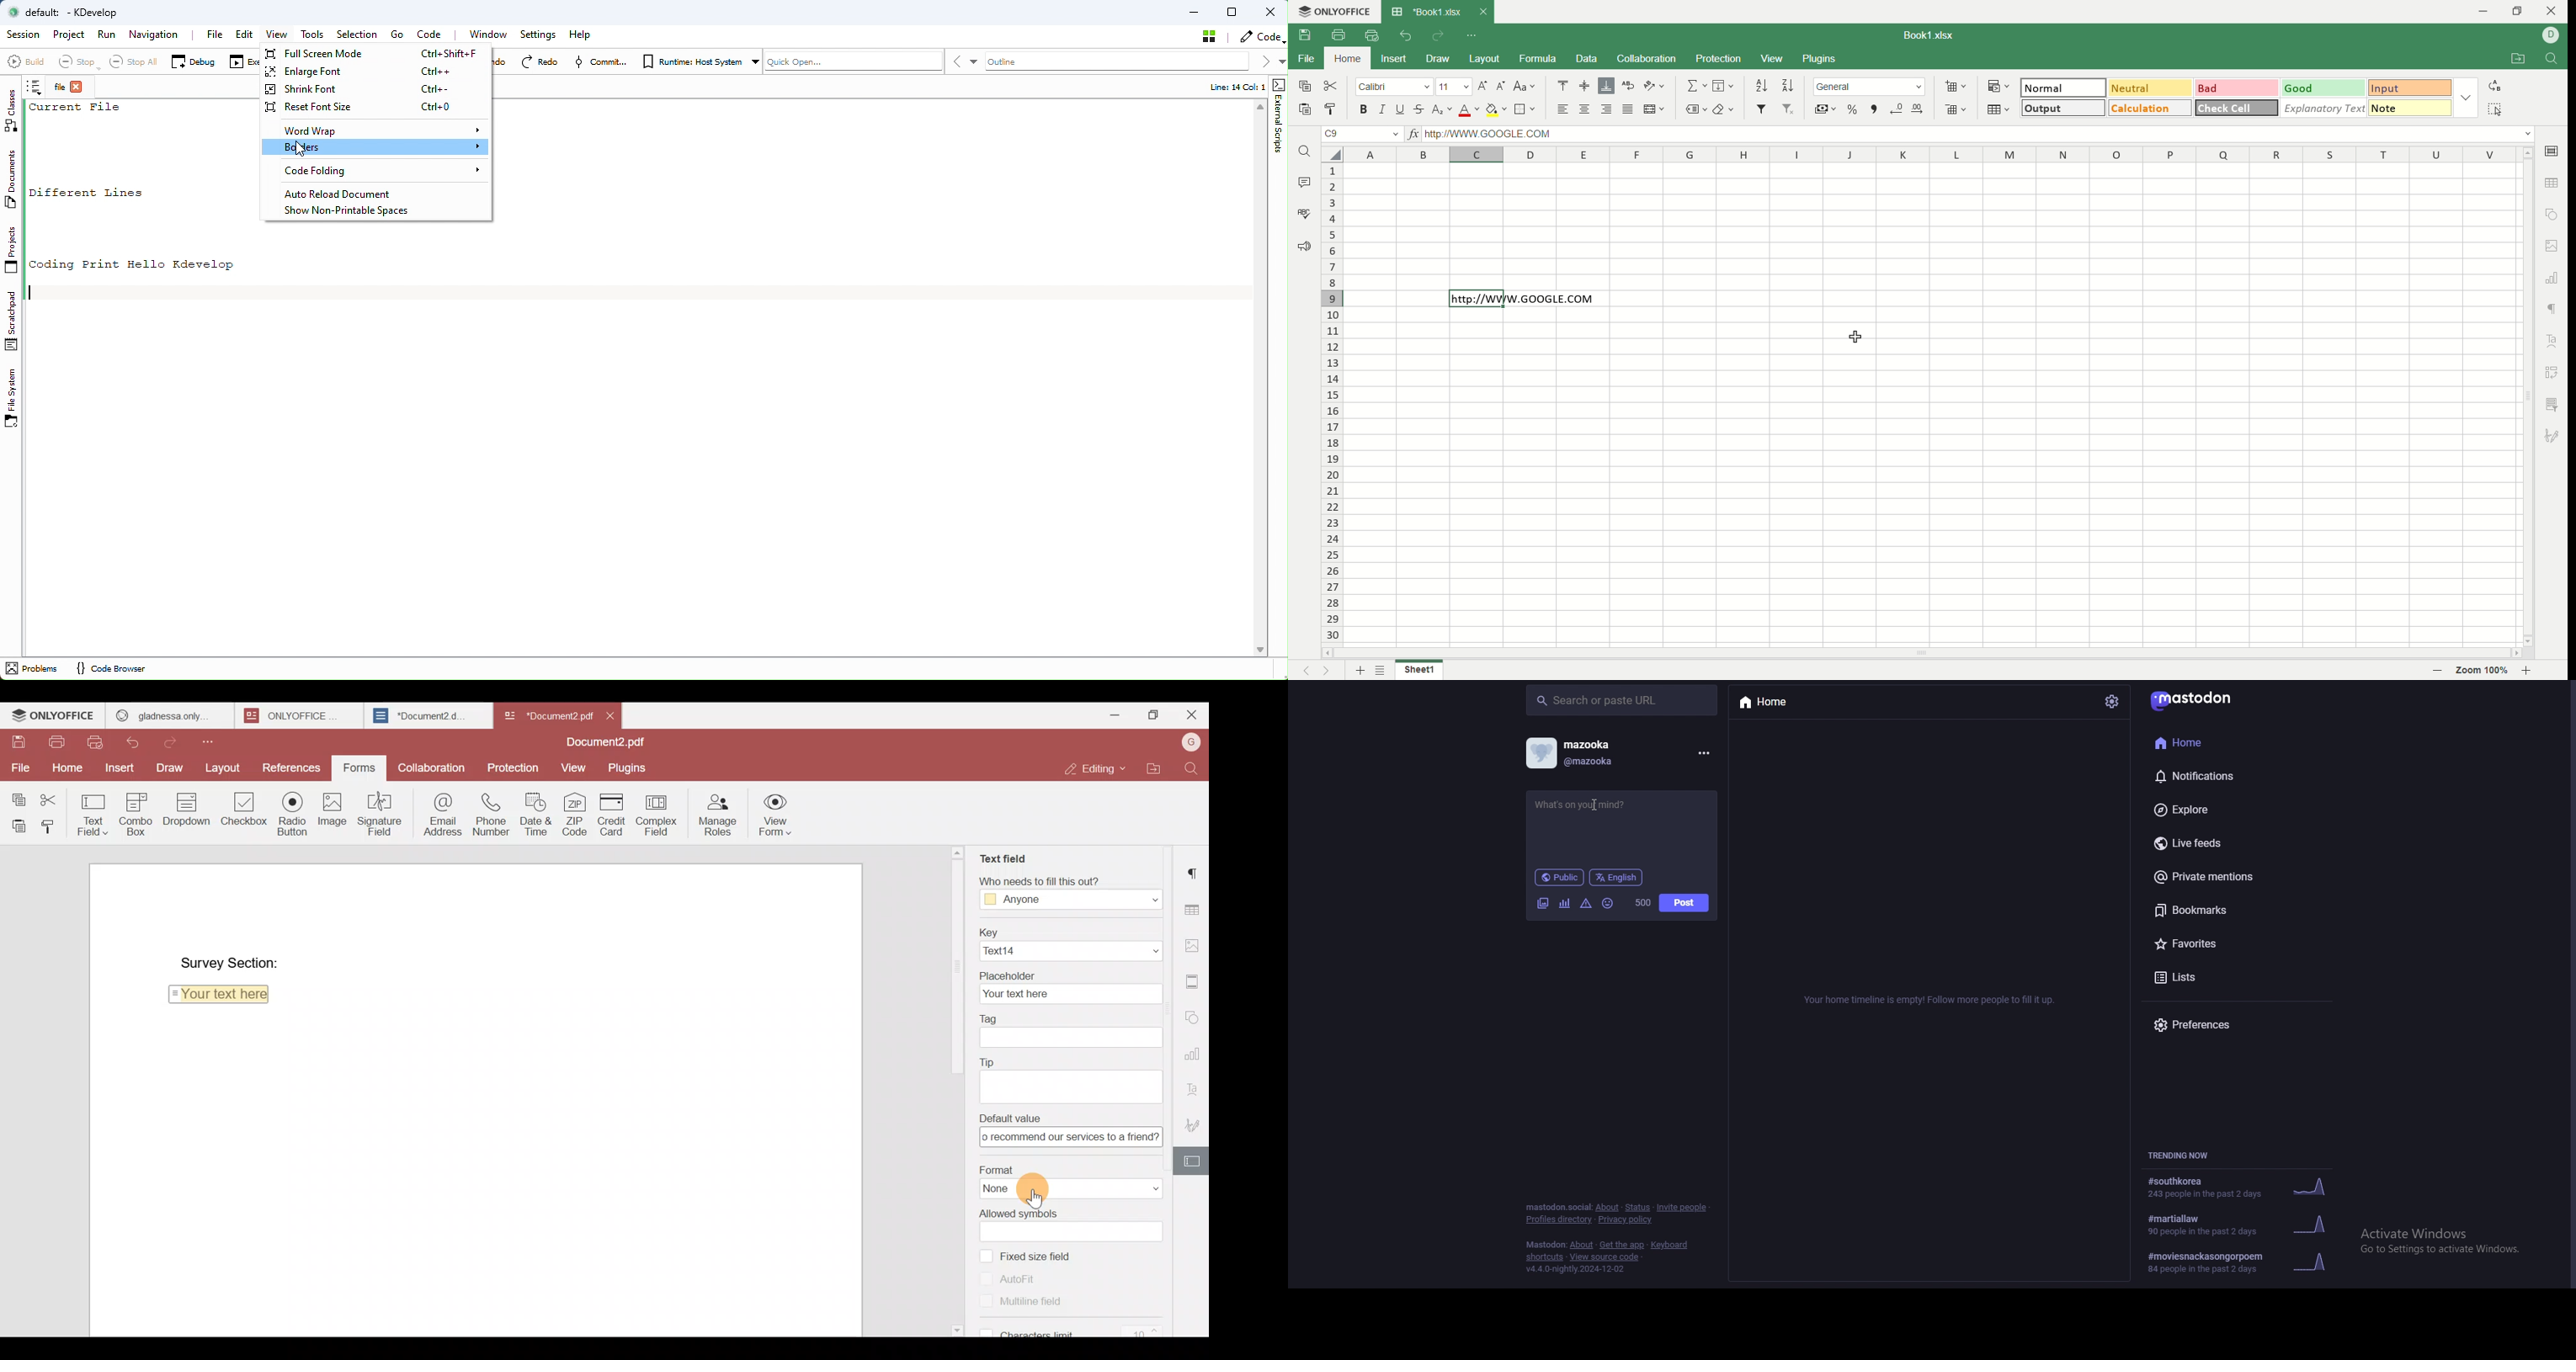 This screenshot has width=2576, height=1372. What do you see at coordinates (2000, 85) in the screenshot?
I see `conditional formatting` at bounding box center [2000, 85].